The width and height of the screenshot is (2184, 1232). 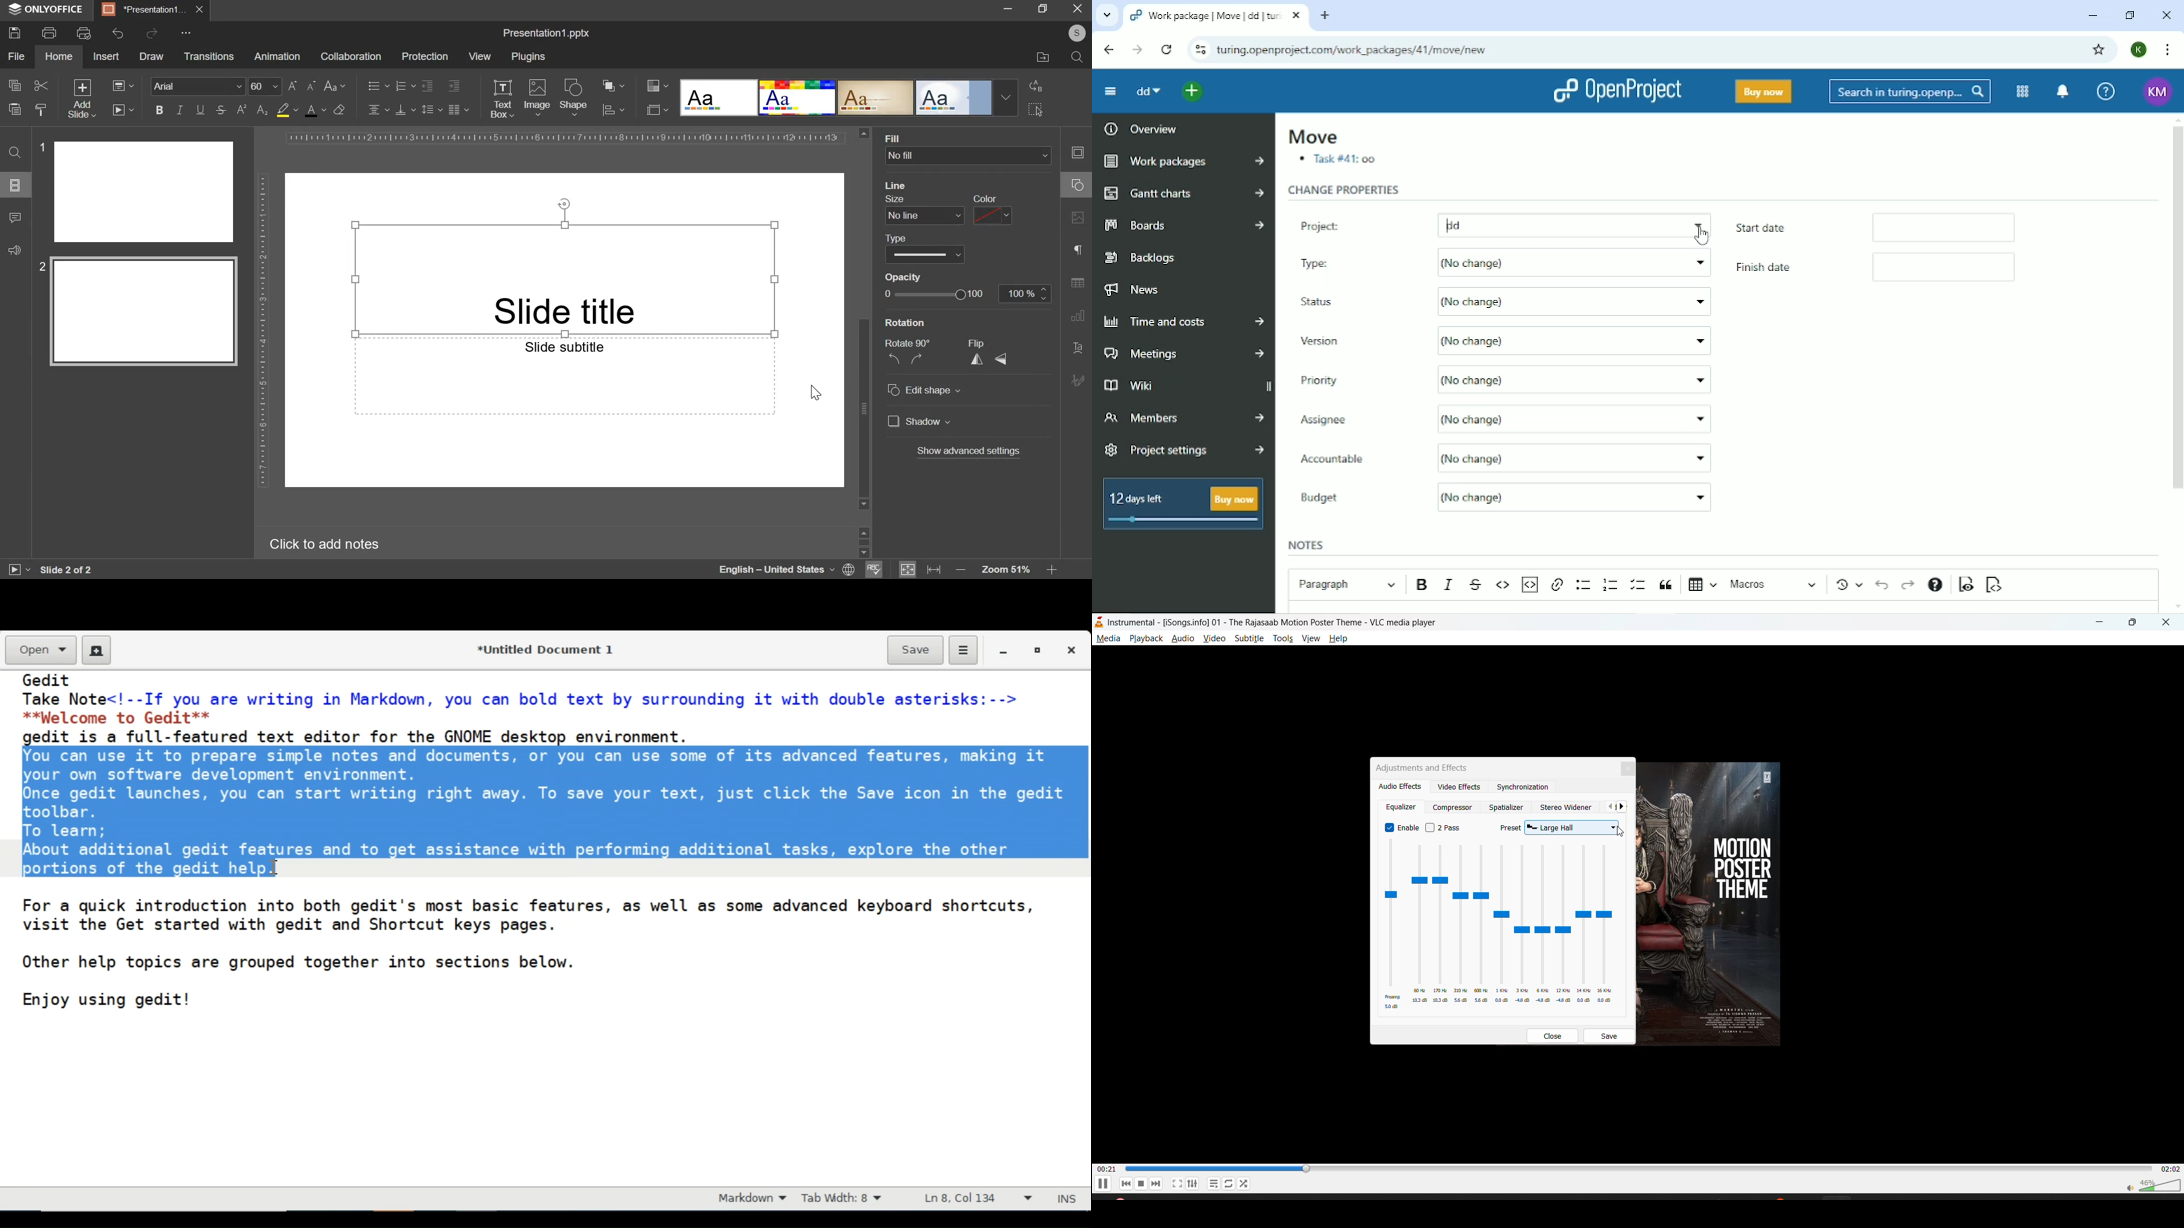 I want to click on minimize, so click(x=2102, y=622).